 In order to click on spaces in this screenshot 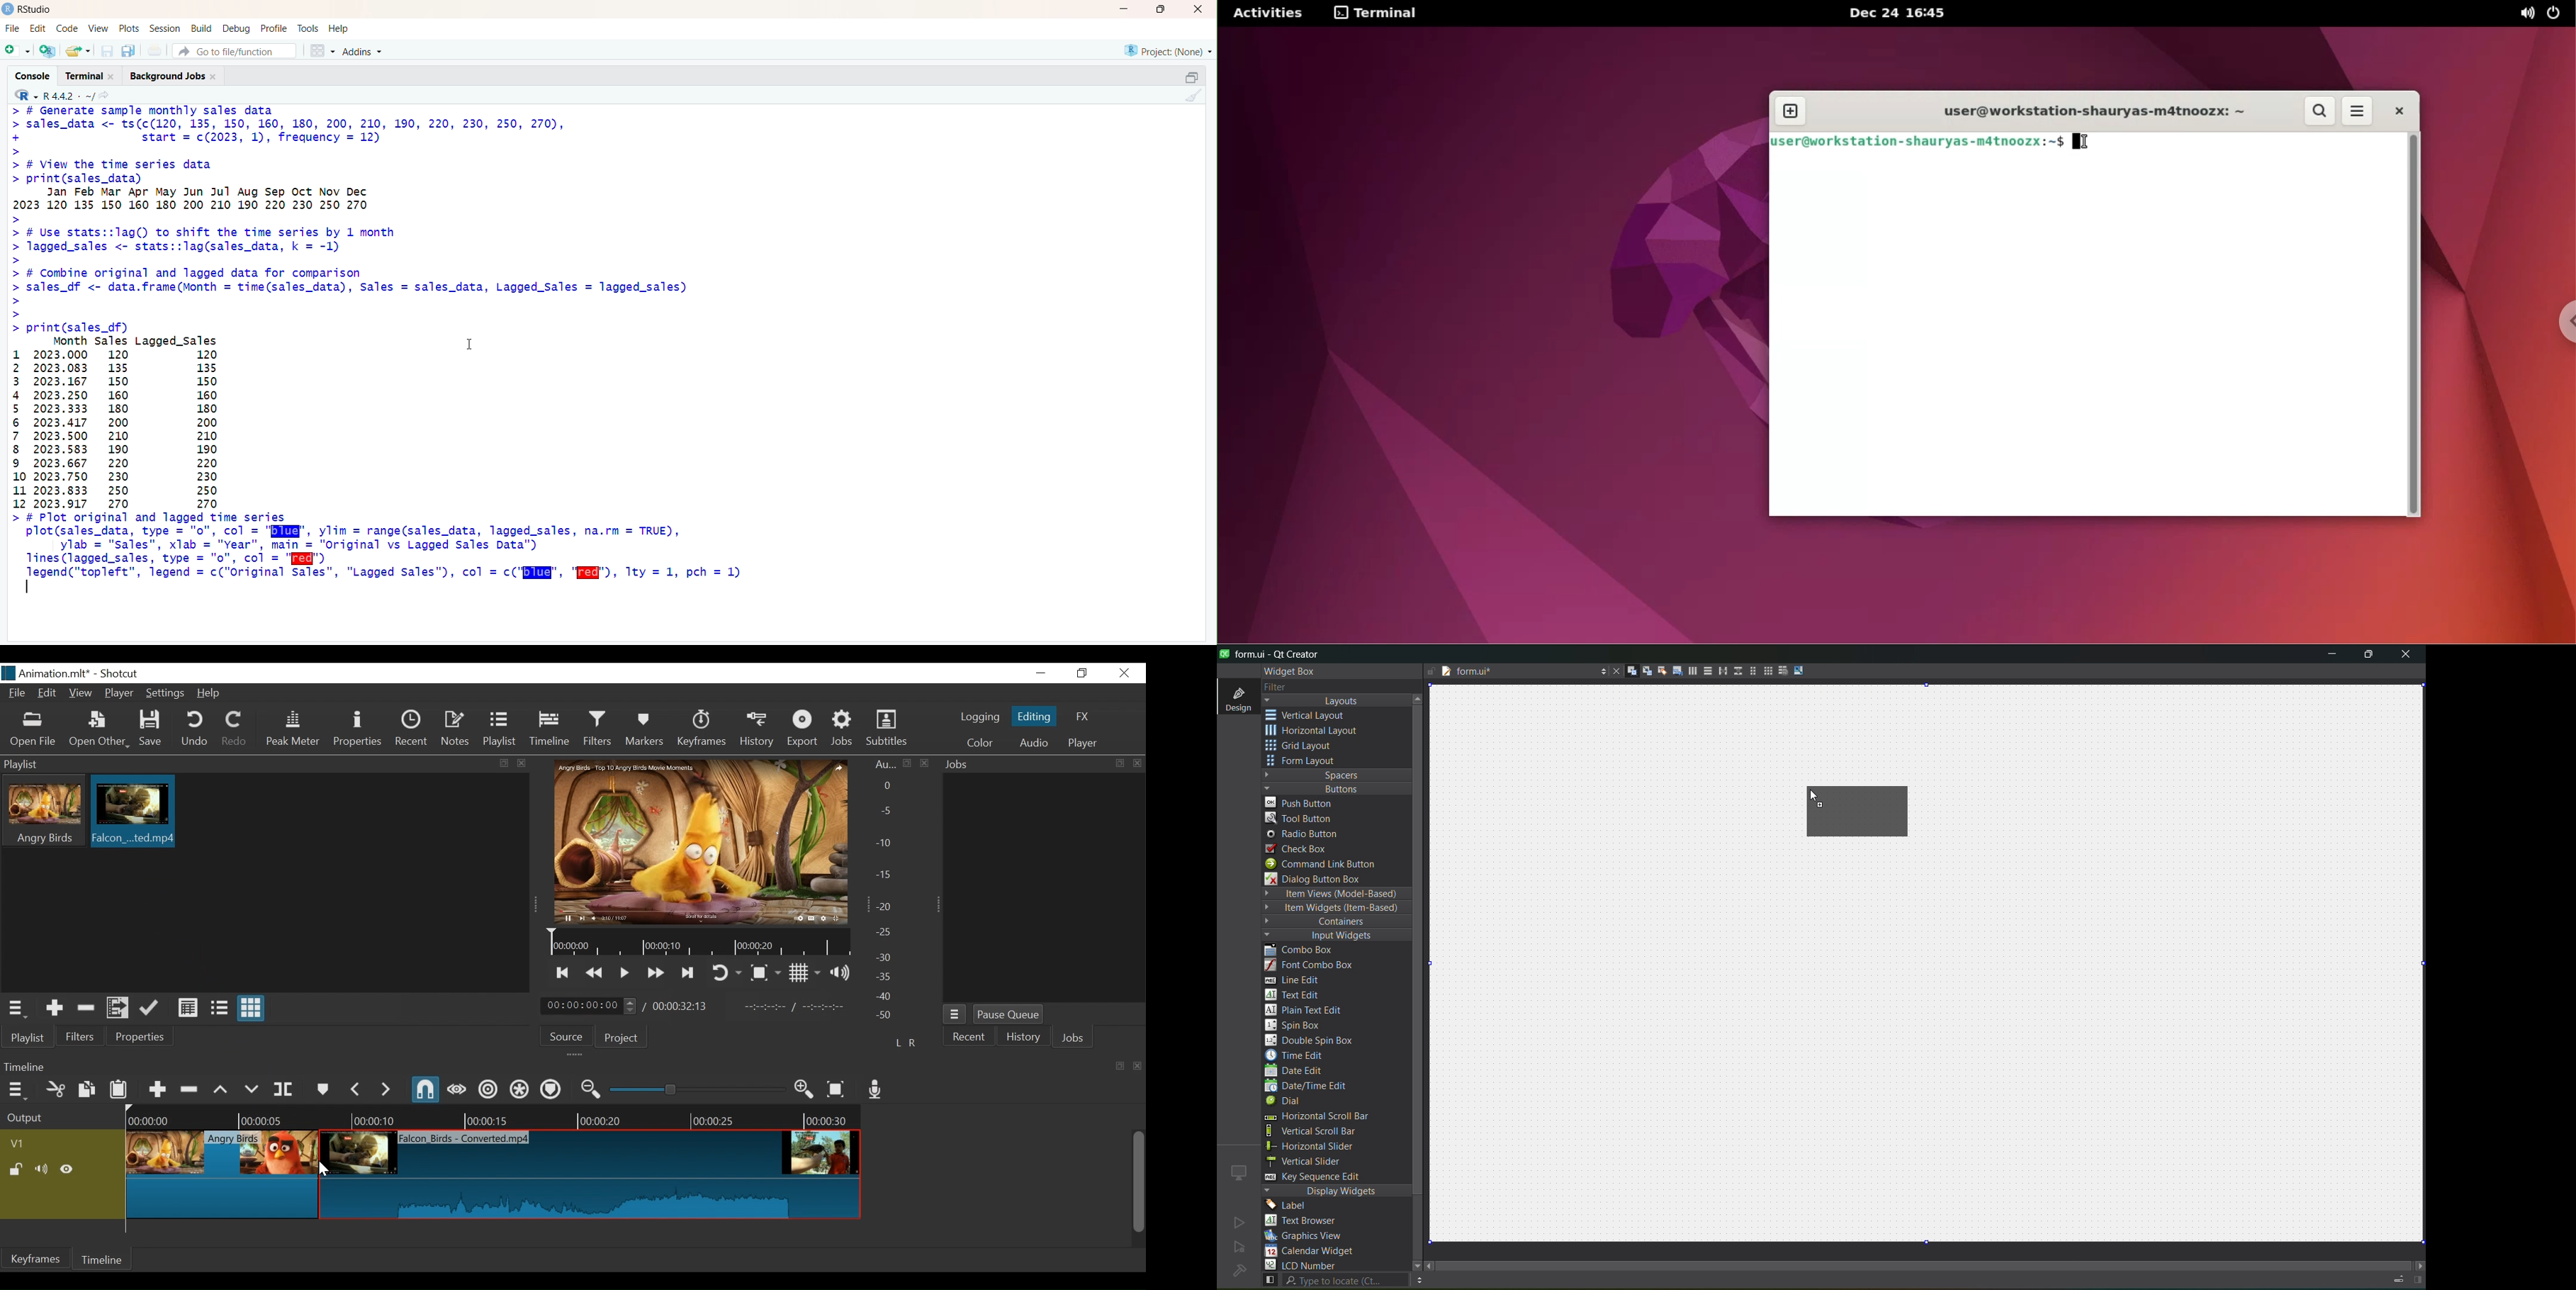, I will do `click(1337, 775)`.